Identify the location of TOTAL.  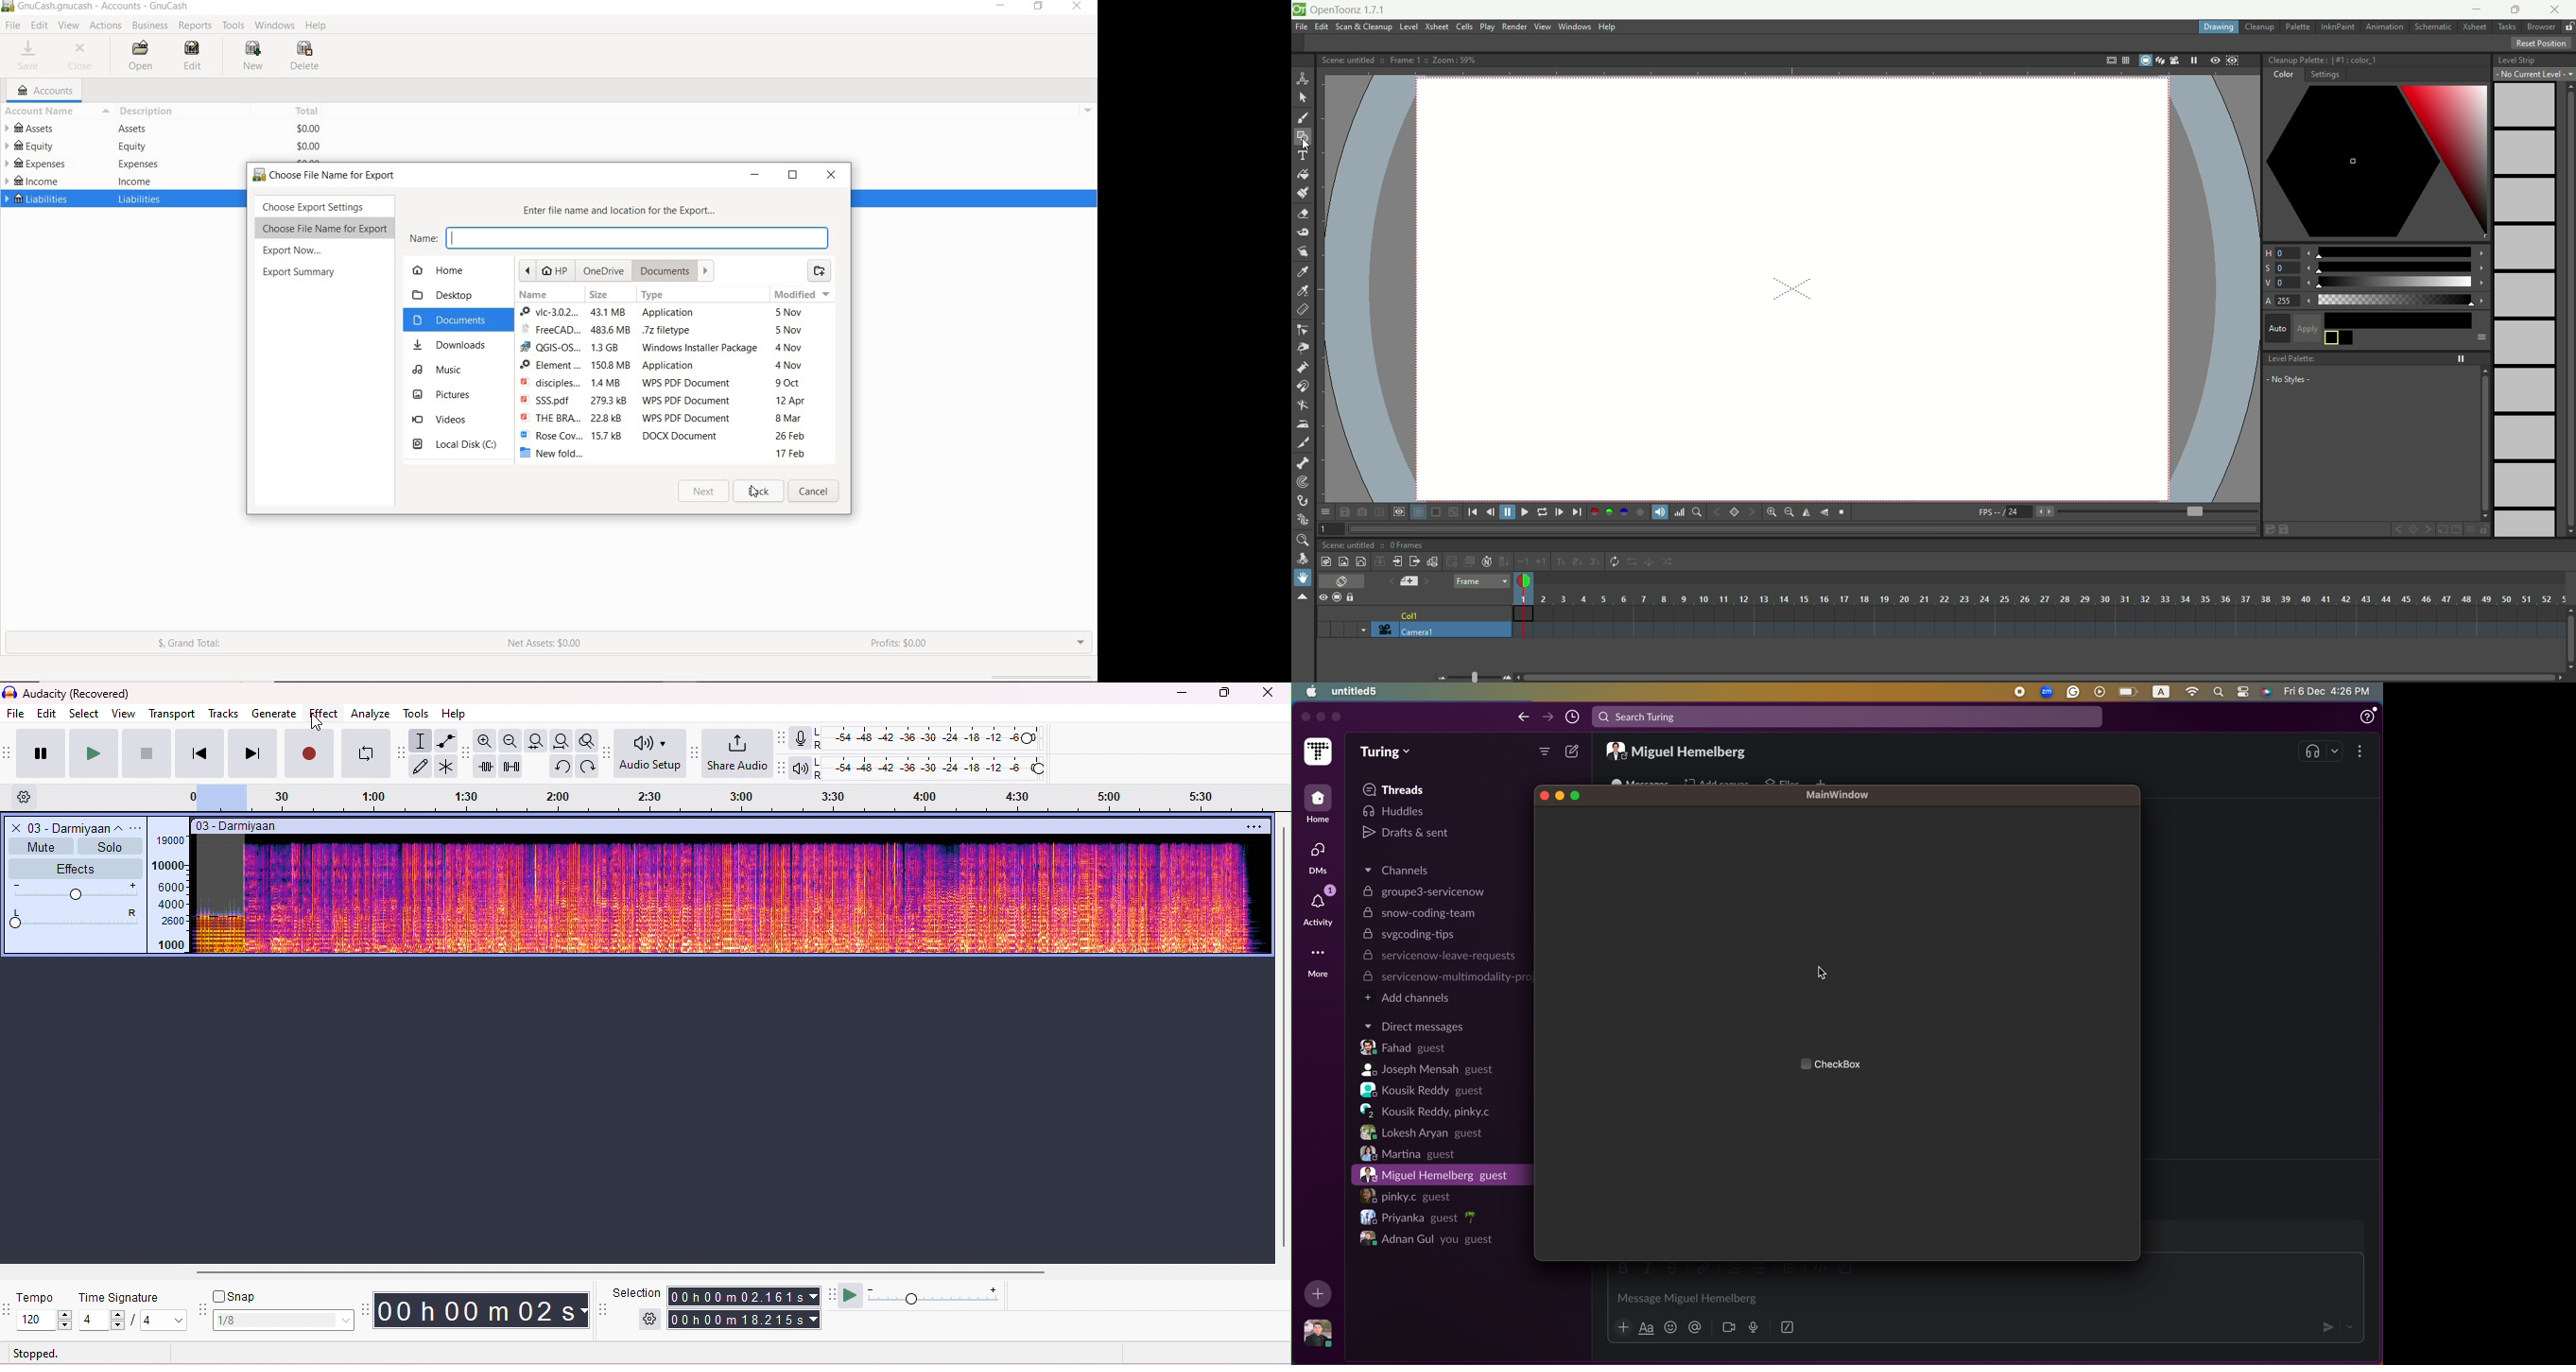
(309, 110).